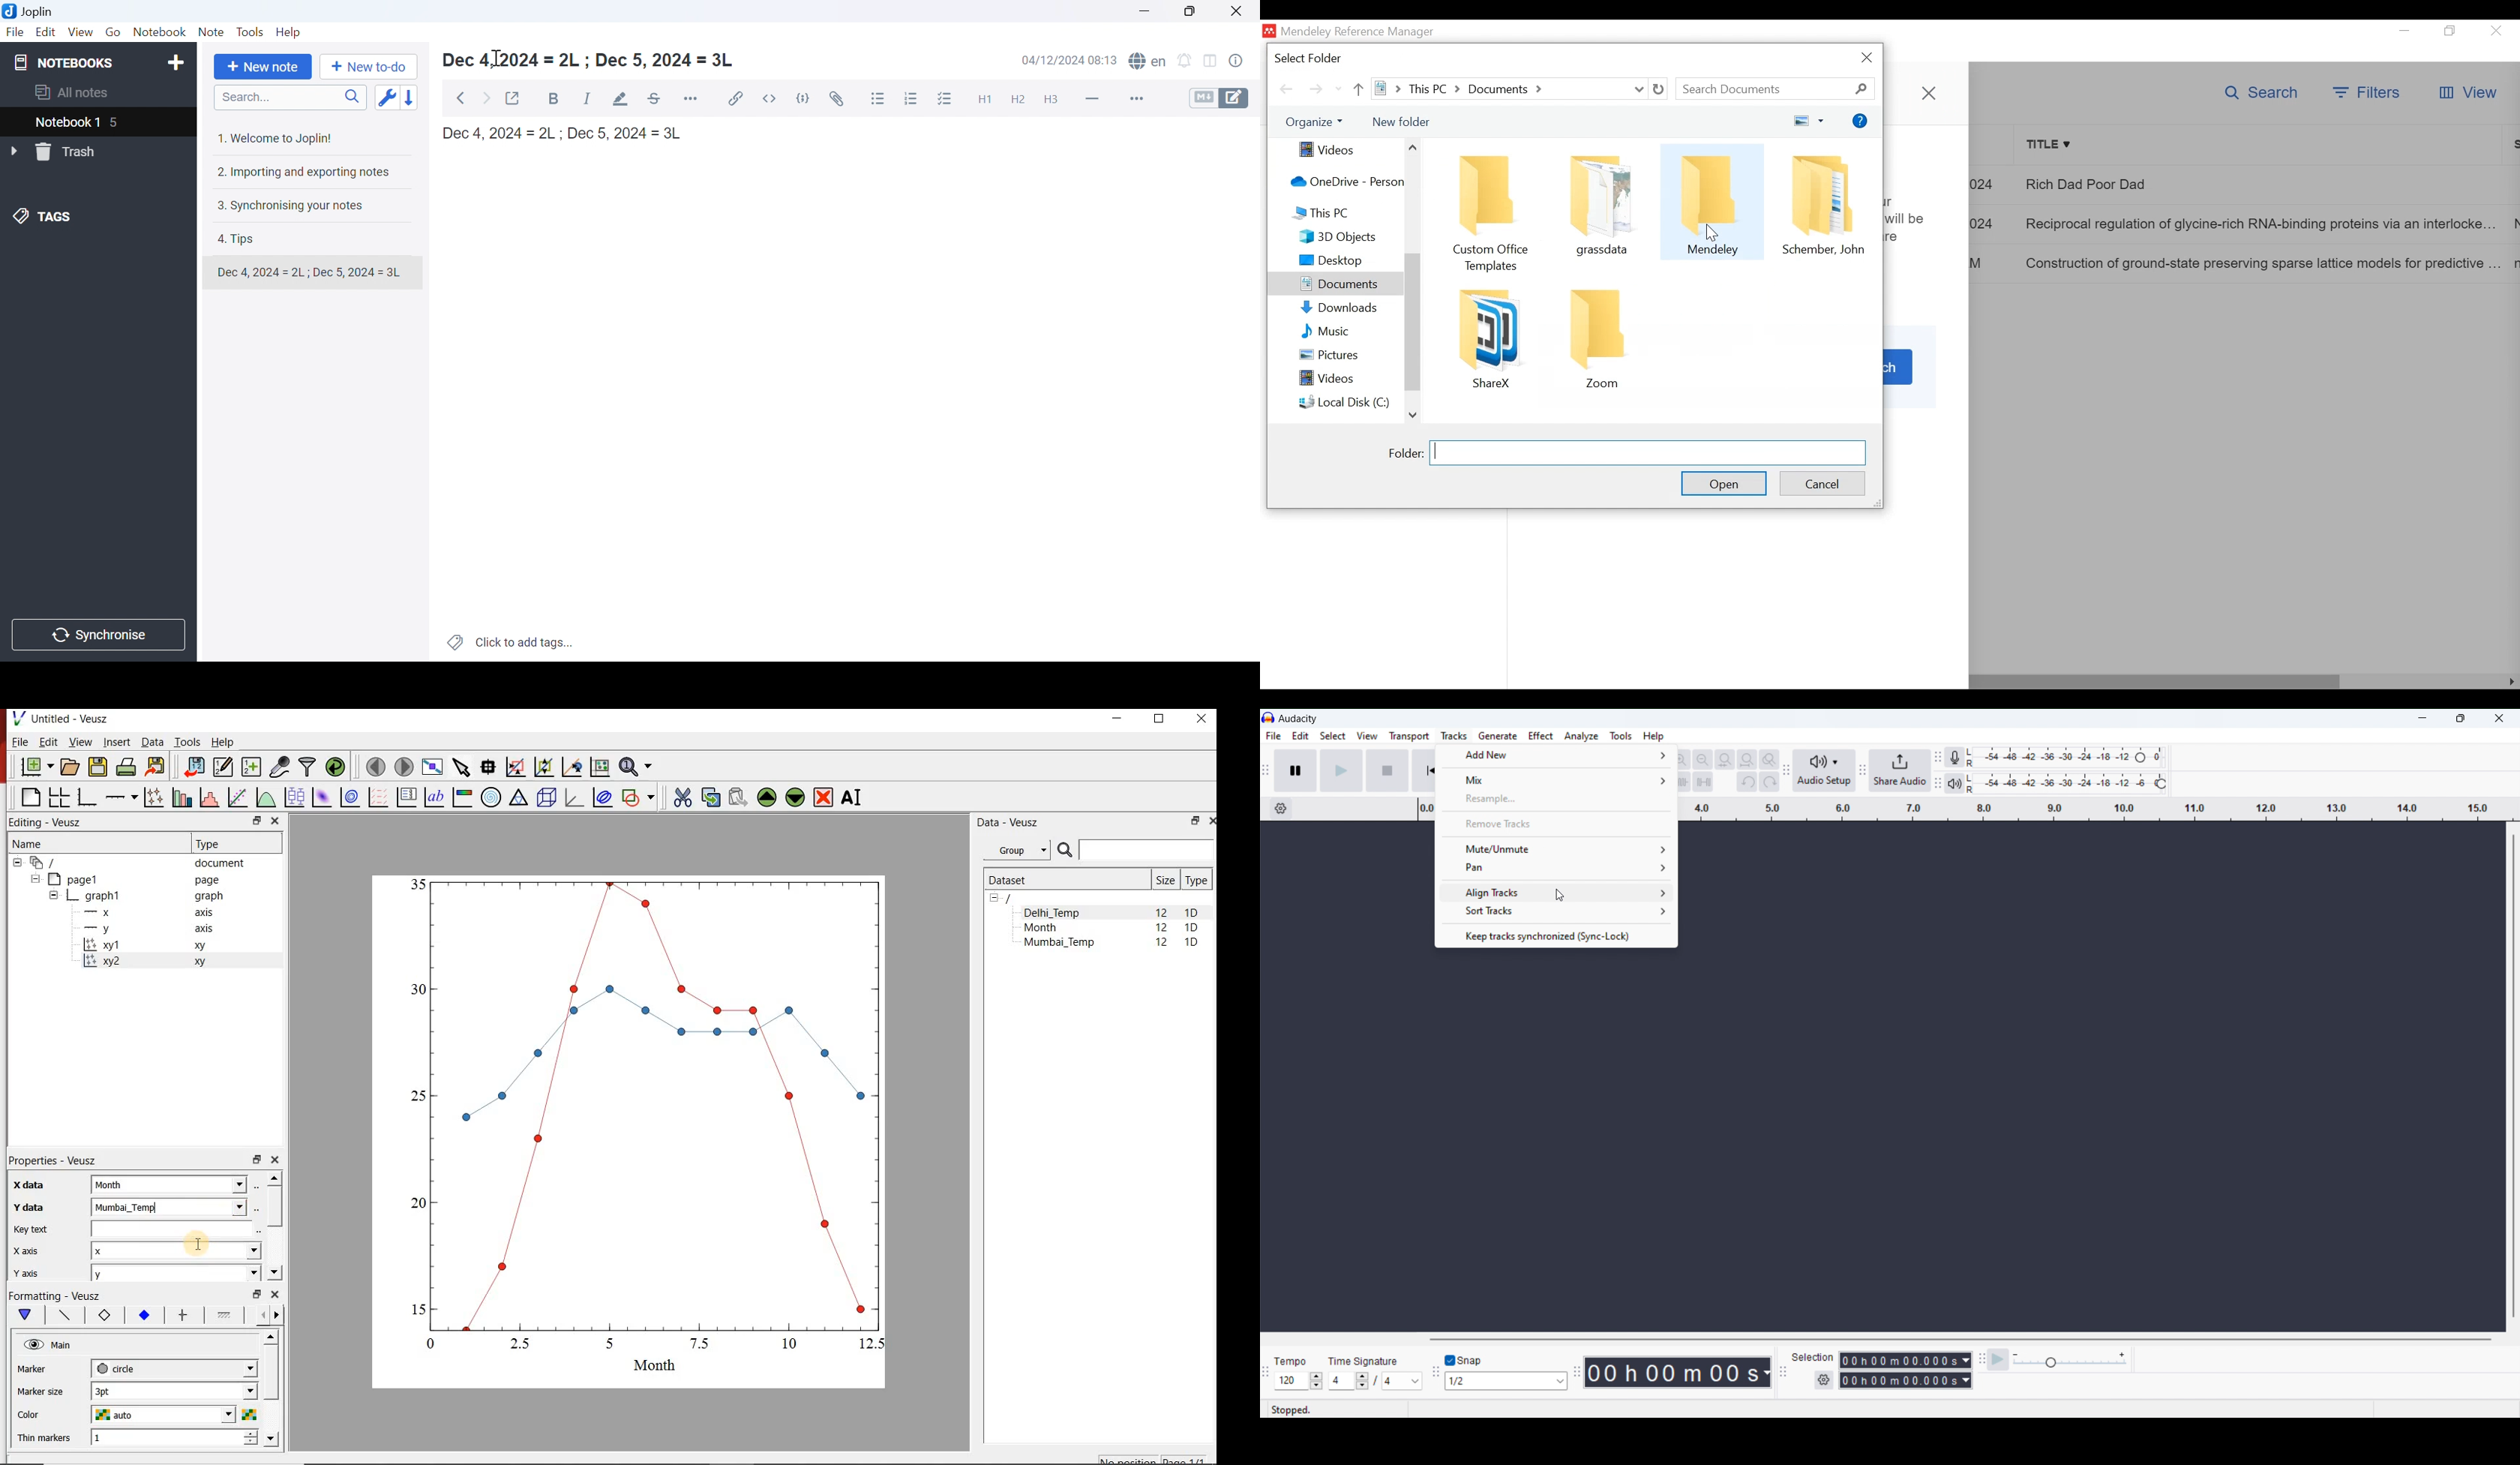  What do you see at coordinates (1506, 1381) in the screenshot?
I see `select snapping` at bounding box center [1506, 1381].